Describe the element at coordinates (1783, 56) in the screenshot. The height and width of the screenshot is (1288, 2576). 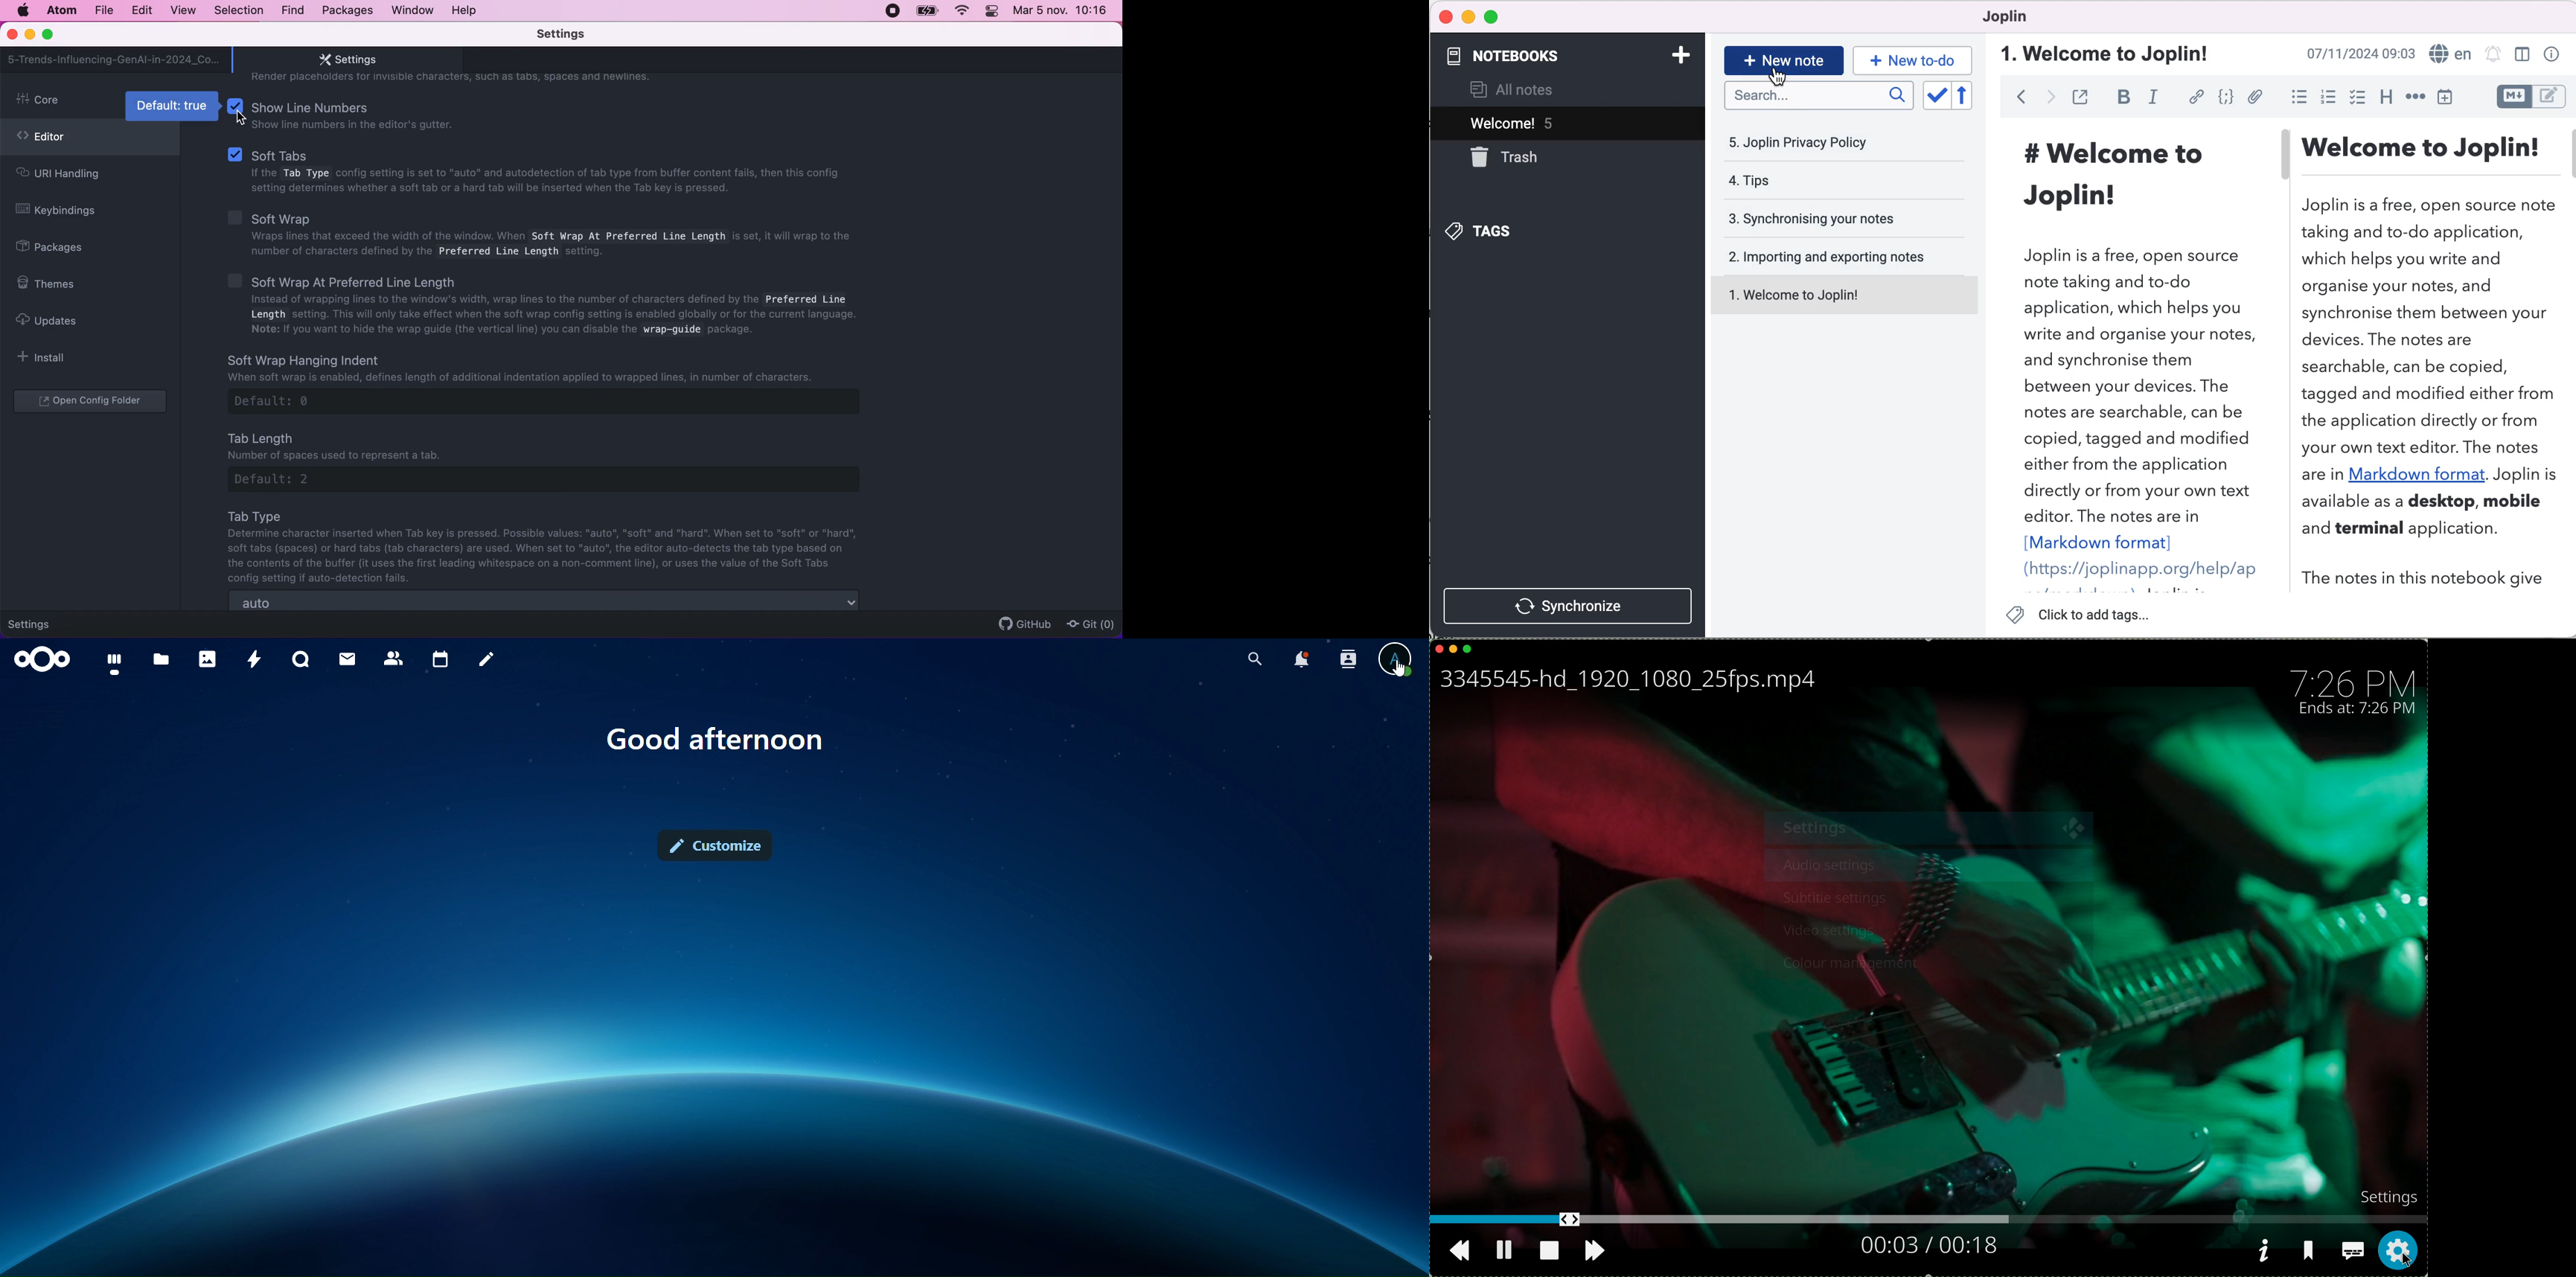
I see `new note` at that location.